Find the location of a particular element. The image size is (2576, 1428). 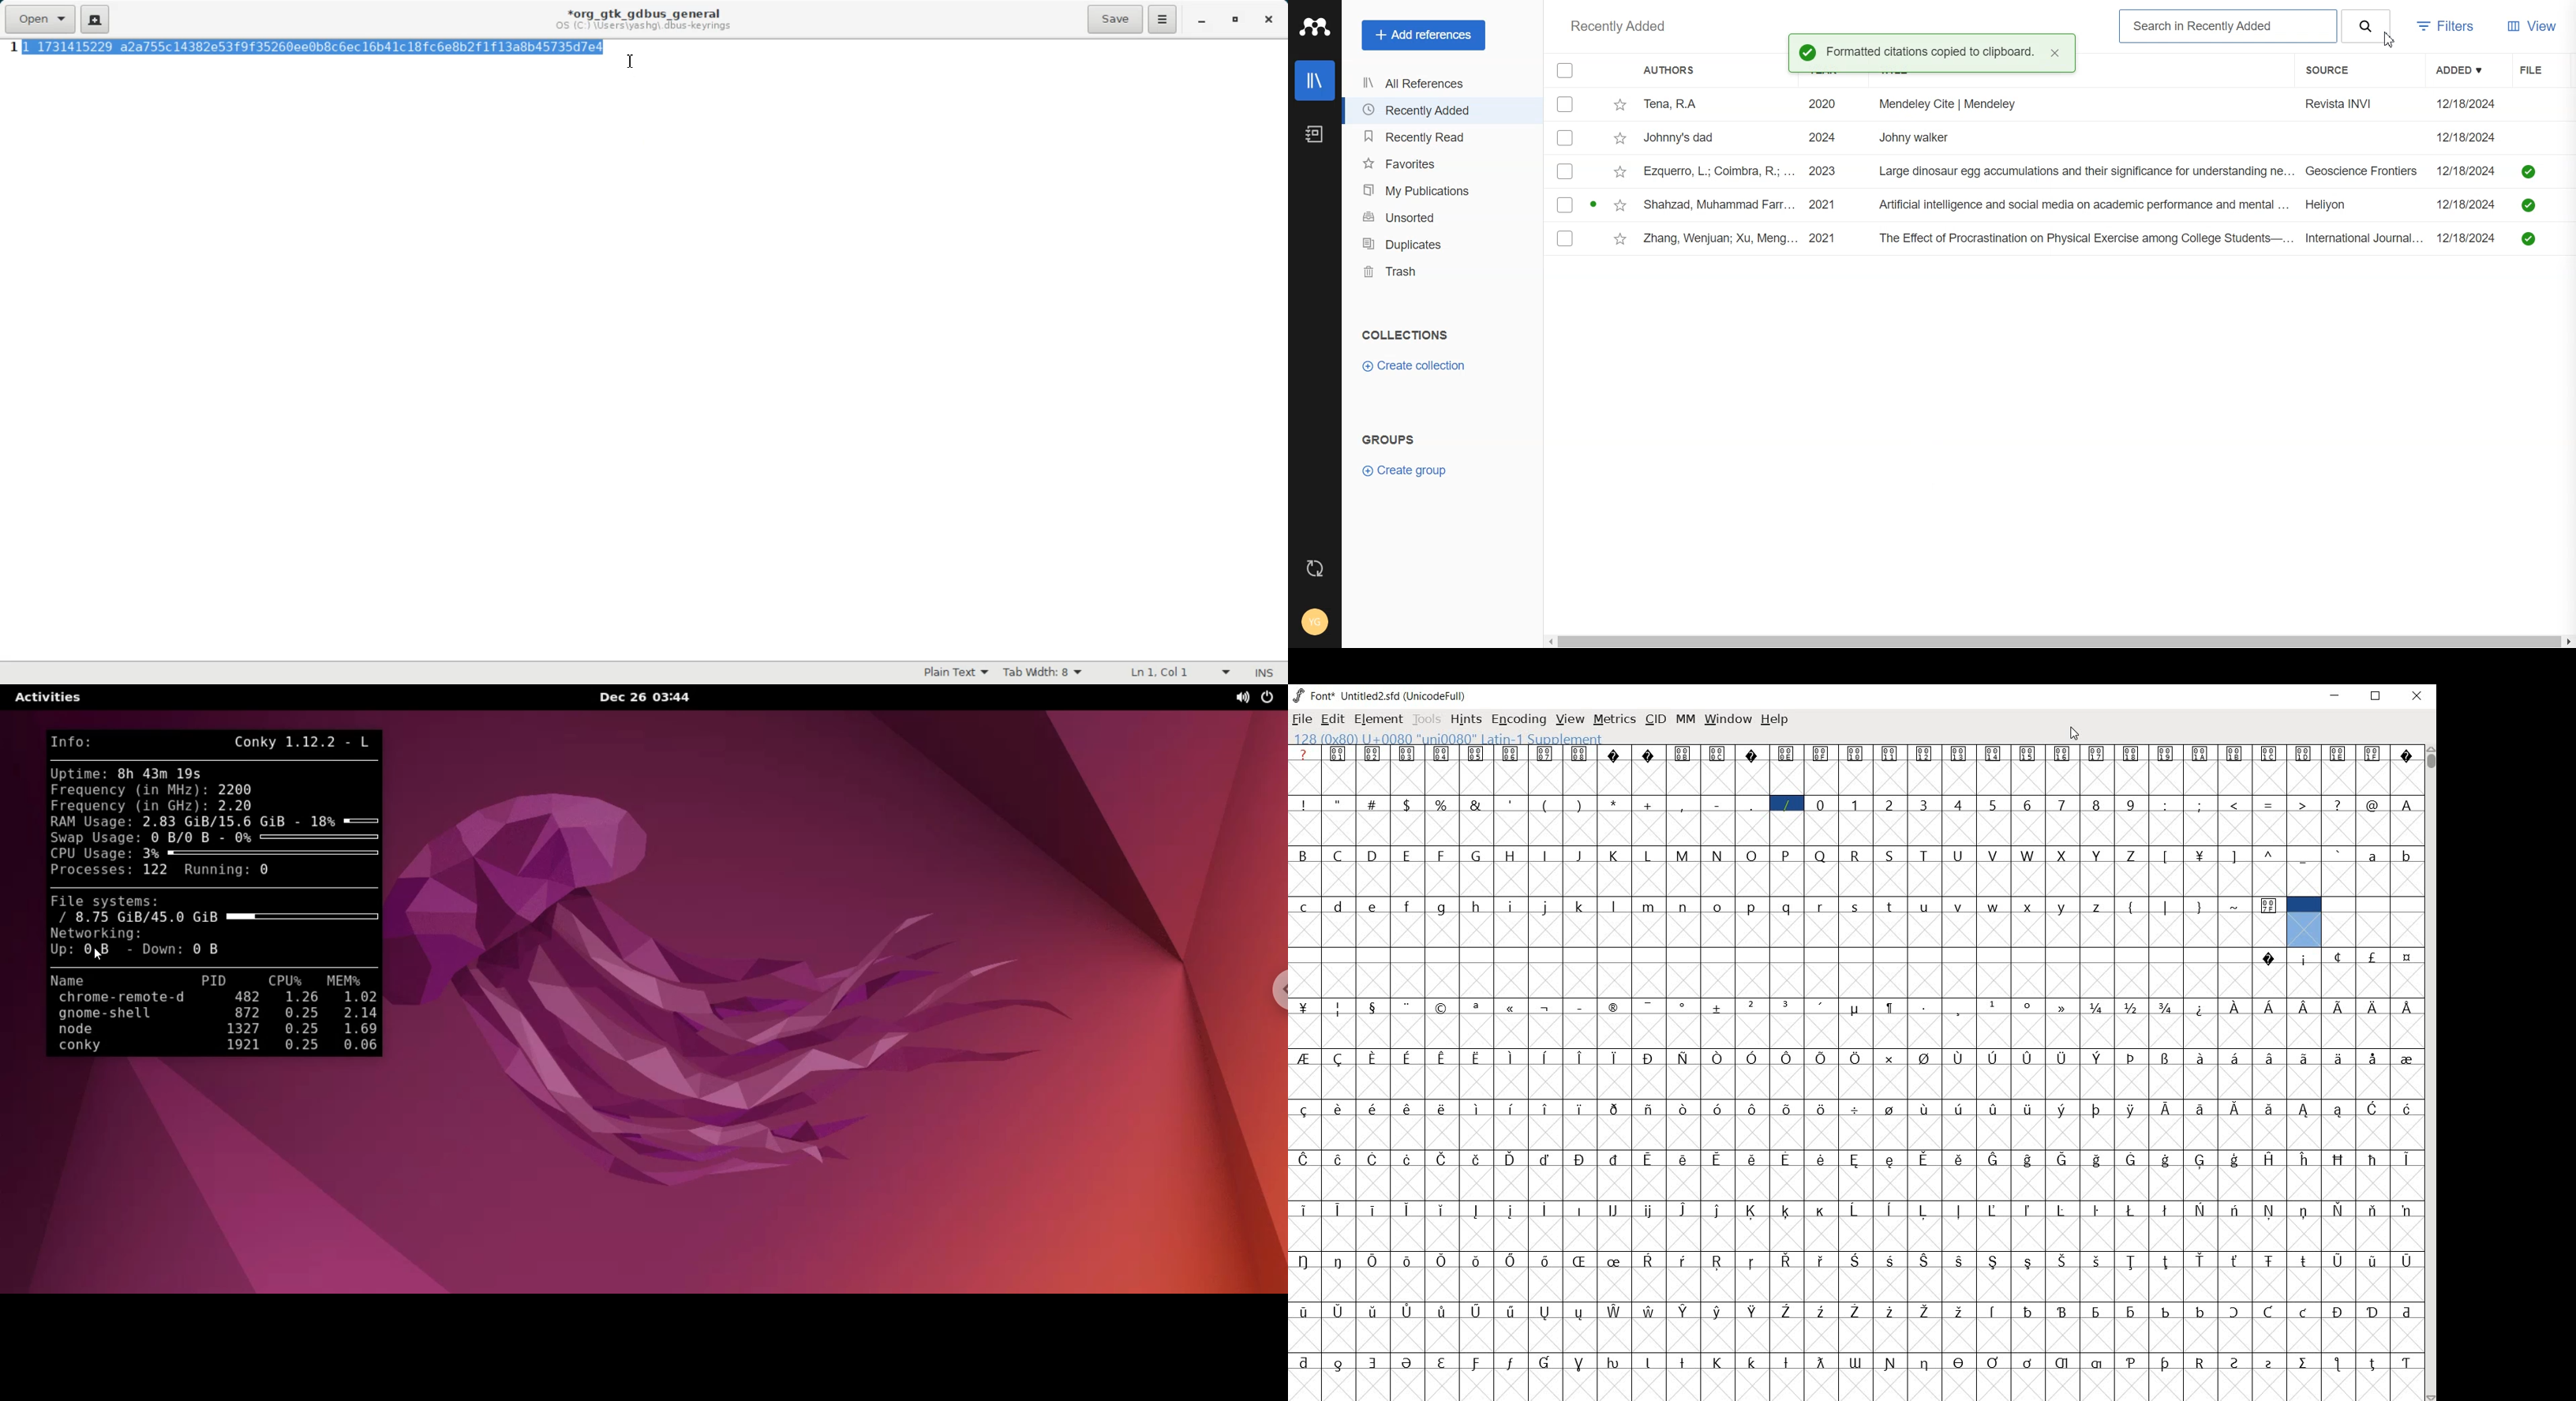

j is located at coordinates (1546, 907).